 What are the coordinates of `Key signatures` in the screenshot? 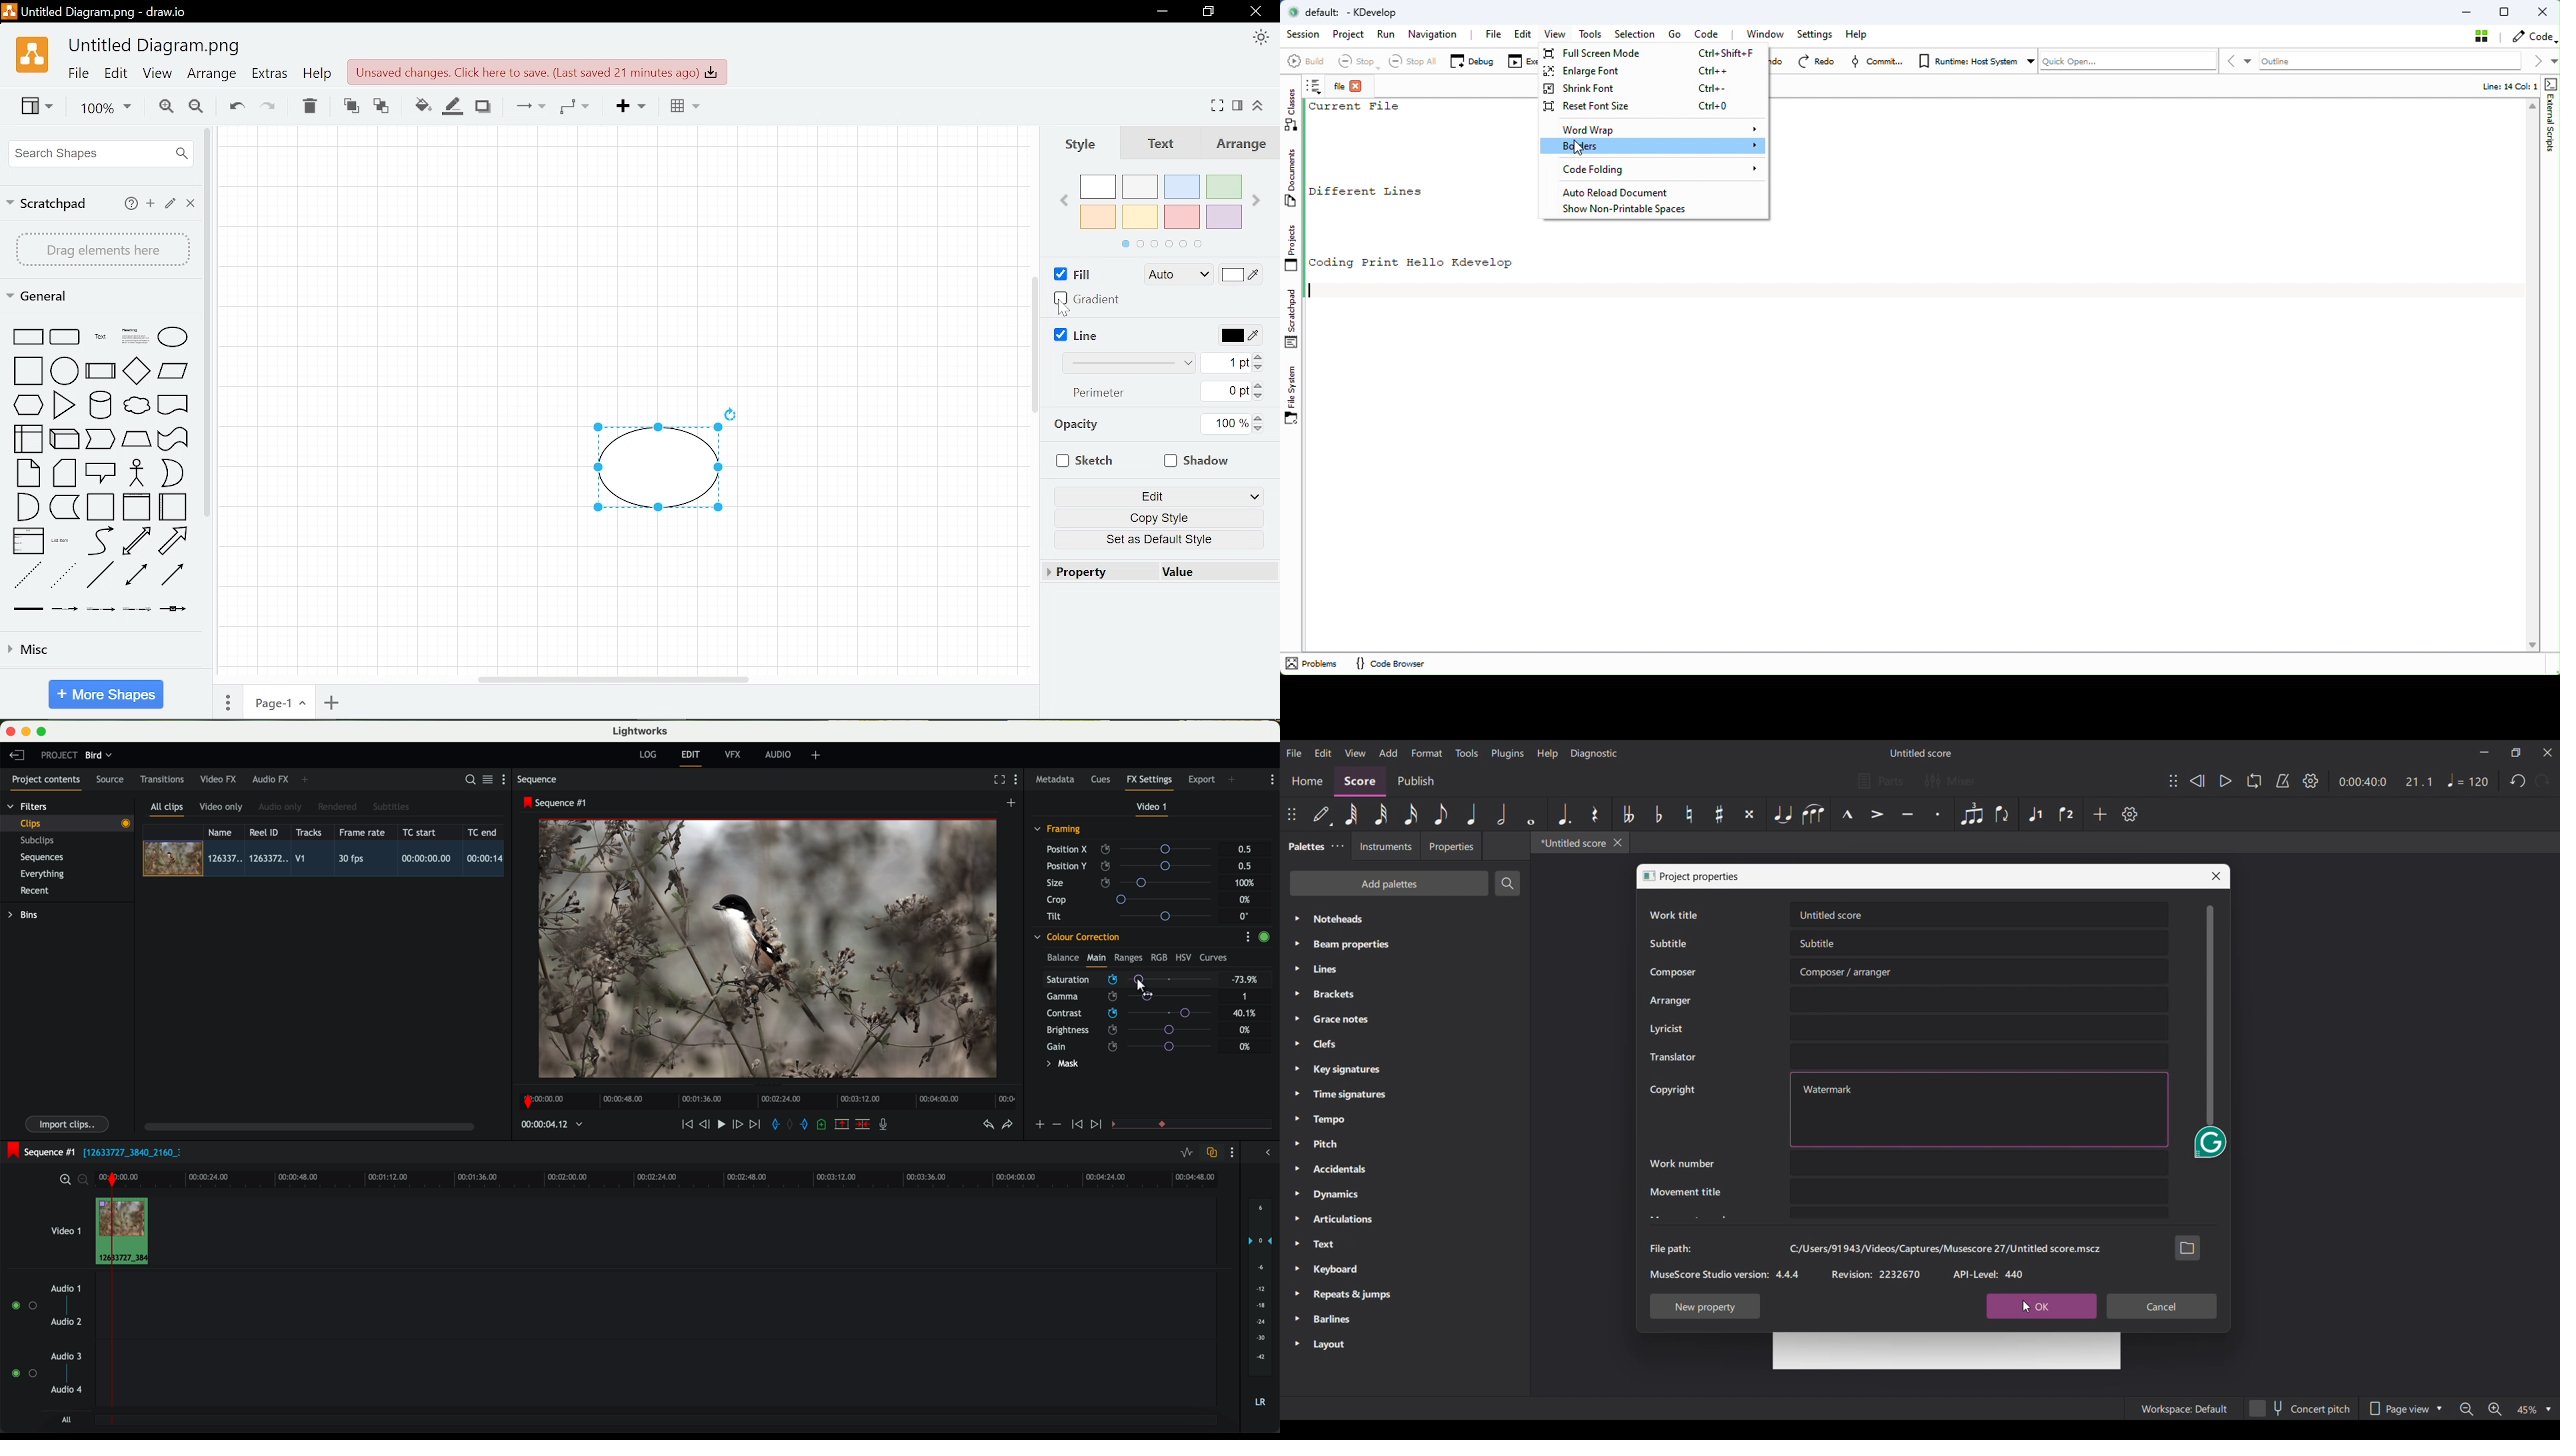 It's located at (1405, 1069).